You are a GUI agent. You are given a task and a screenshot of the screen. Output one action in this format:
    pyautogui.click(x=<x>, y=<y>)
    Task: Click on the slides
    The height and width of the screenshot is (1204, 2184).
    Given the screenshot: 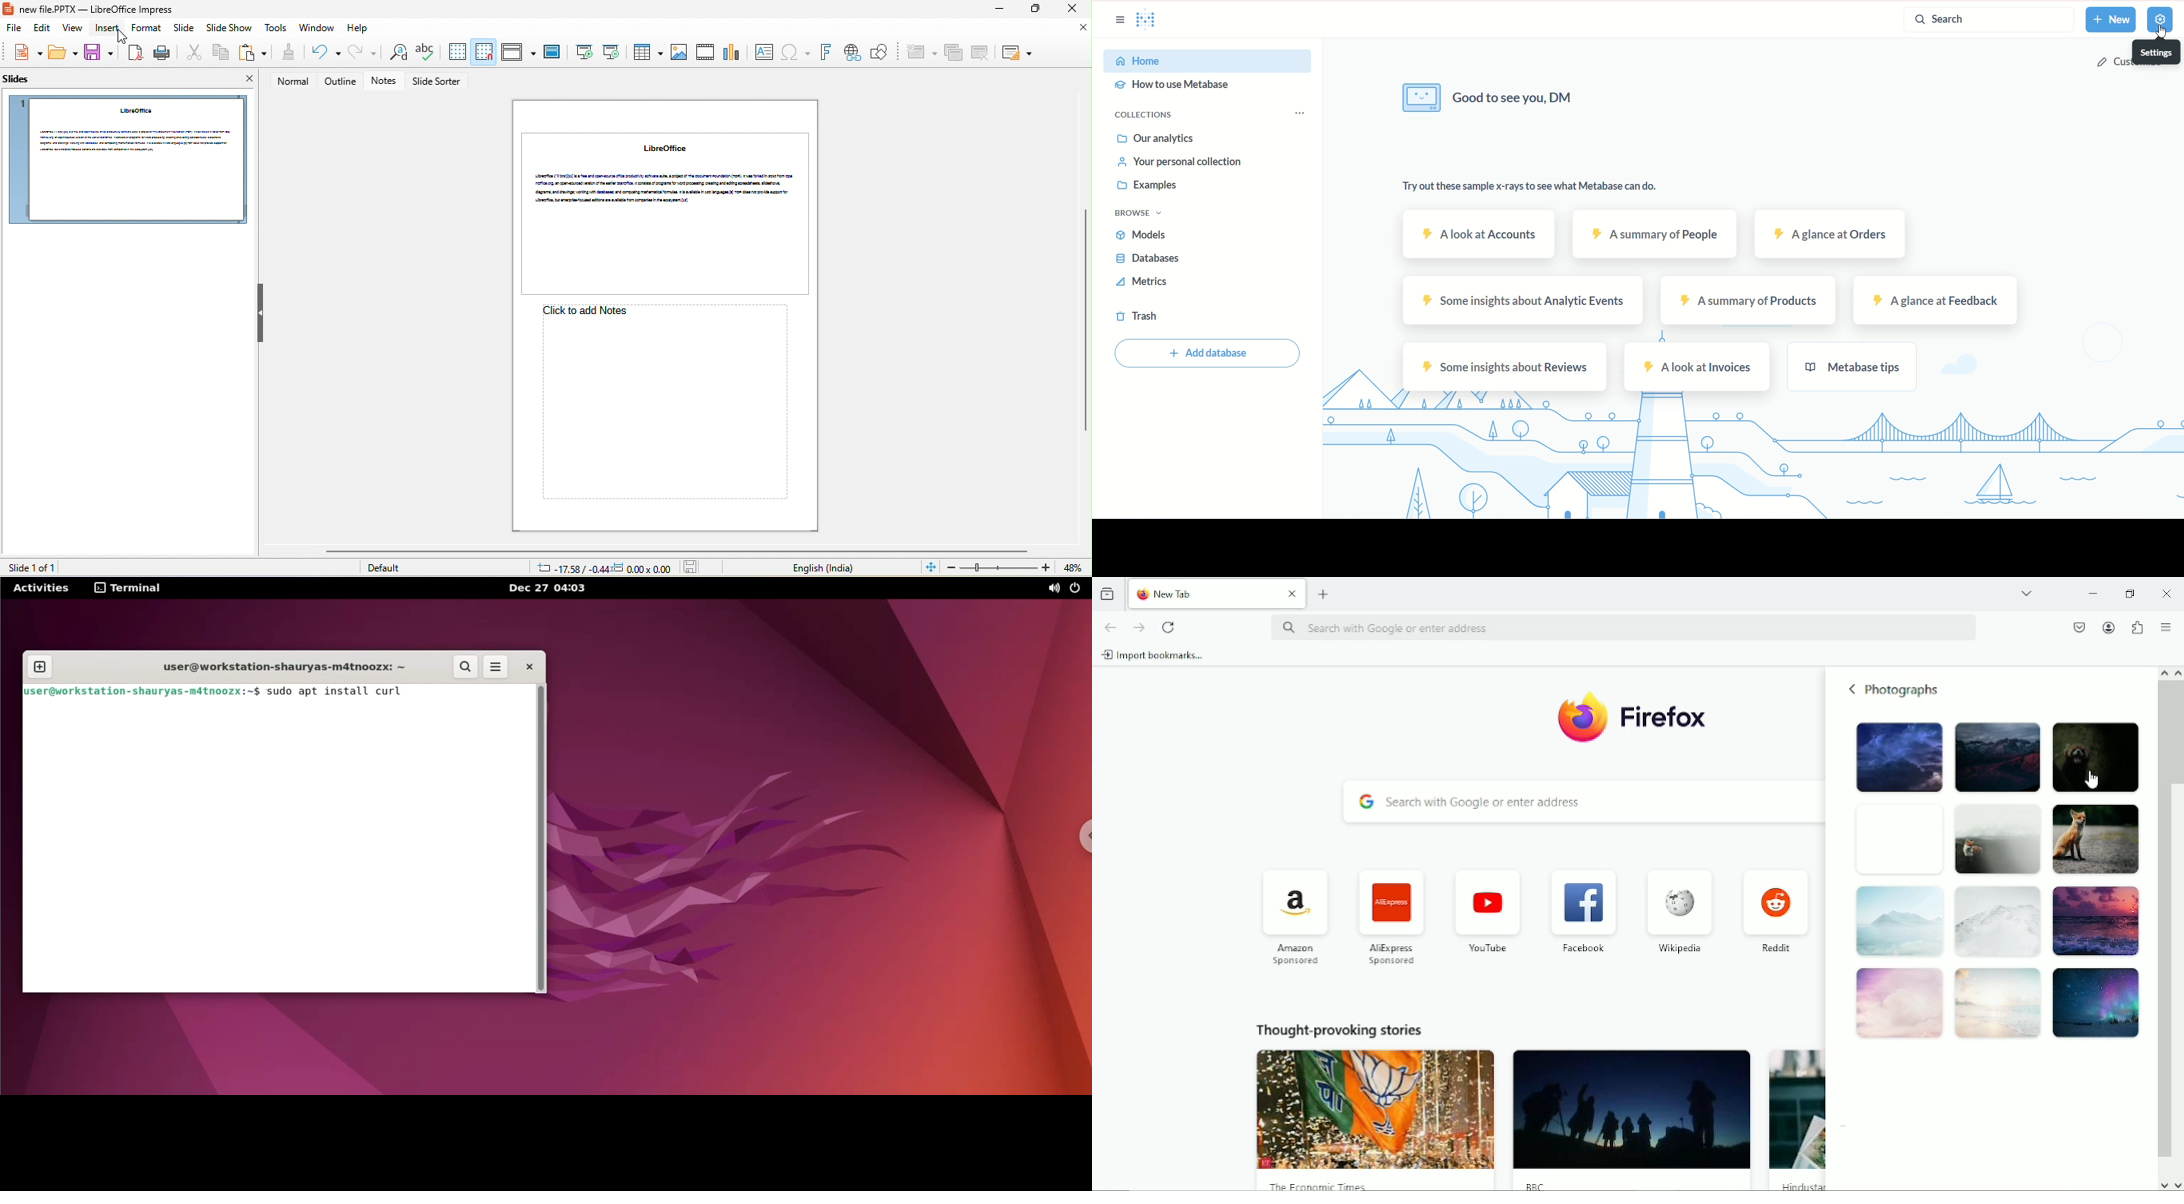 What is the action you would take?
    pyautogui.click(x=22, y=82)
    